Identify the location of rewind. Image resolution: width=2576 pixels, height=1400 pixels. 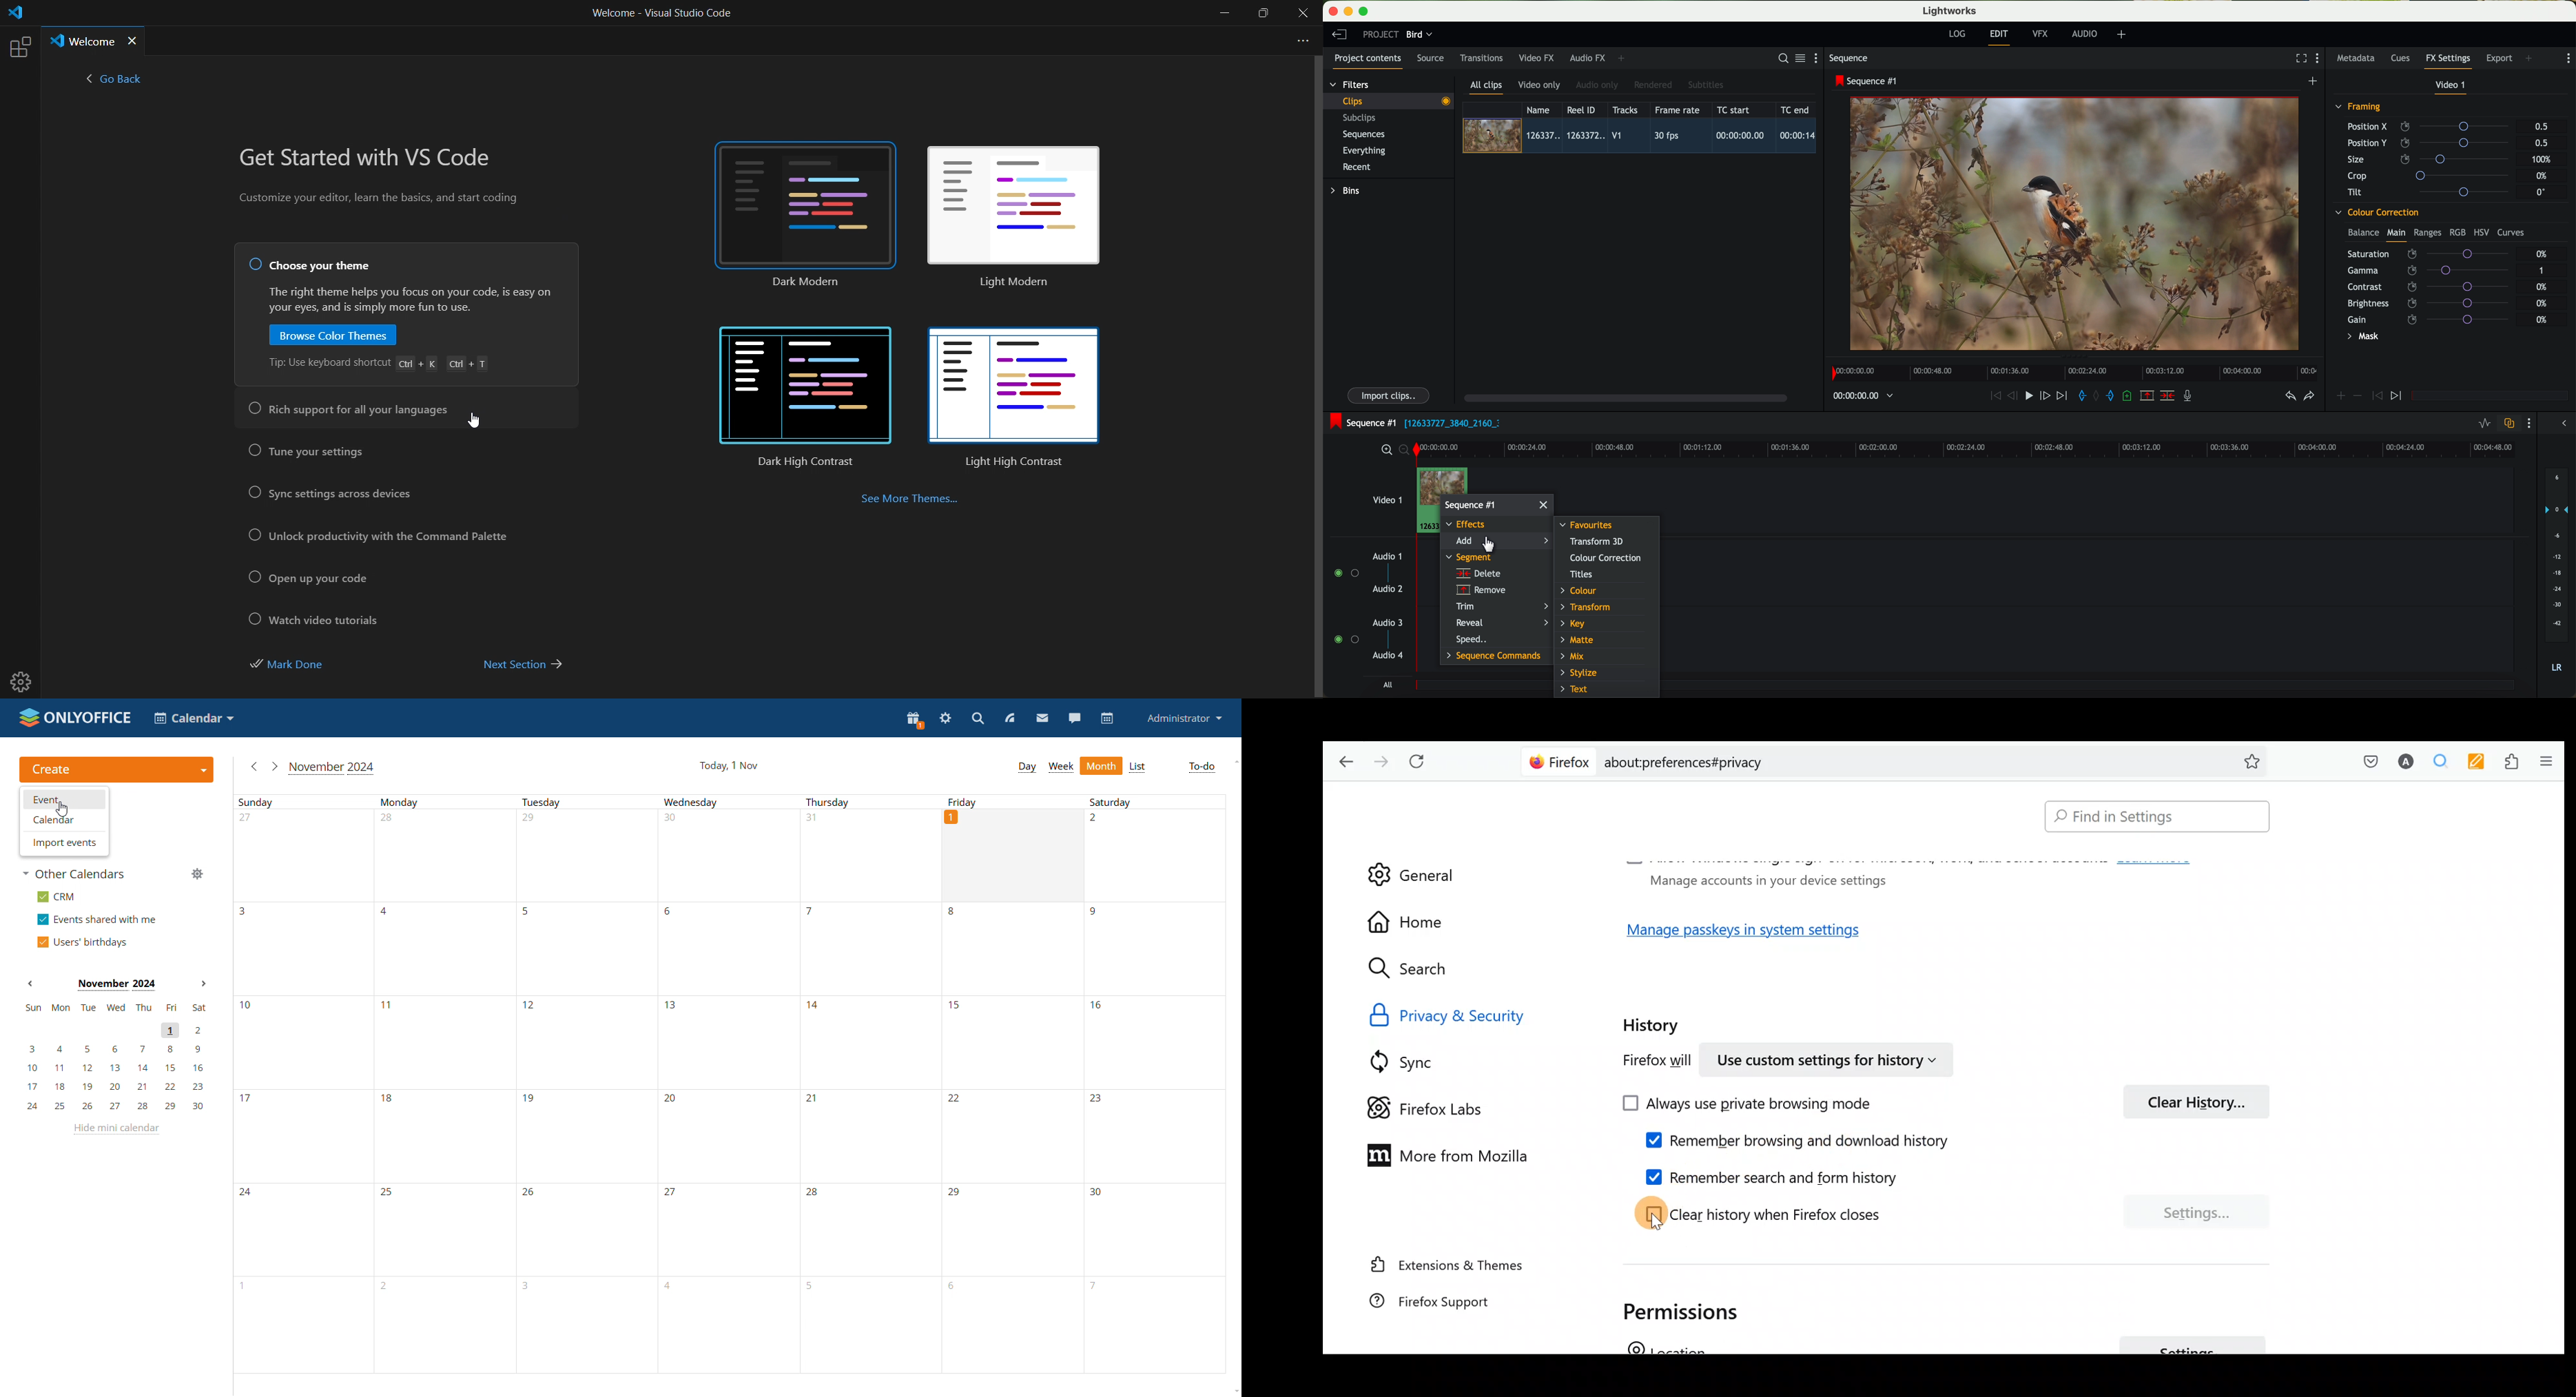
(1995, 397).